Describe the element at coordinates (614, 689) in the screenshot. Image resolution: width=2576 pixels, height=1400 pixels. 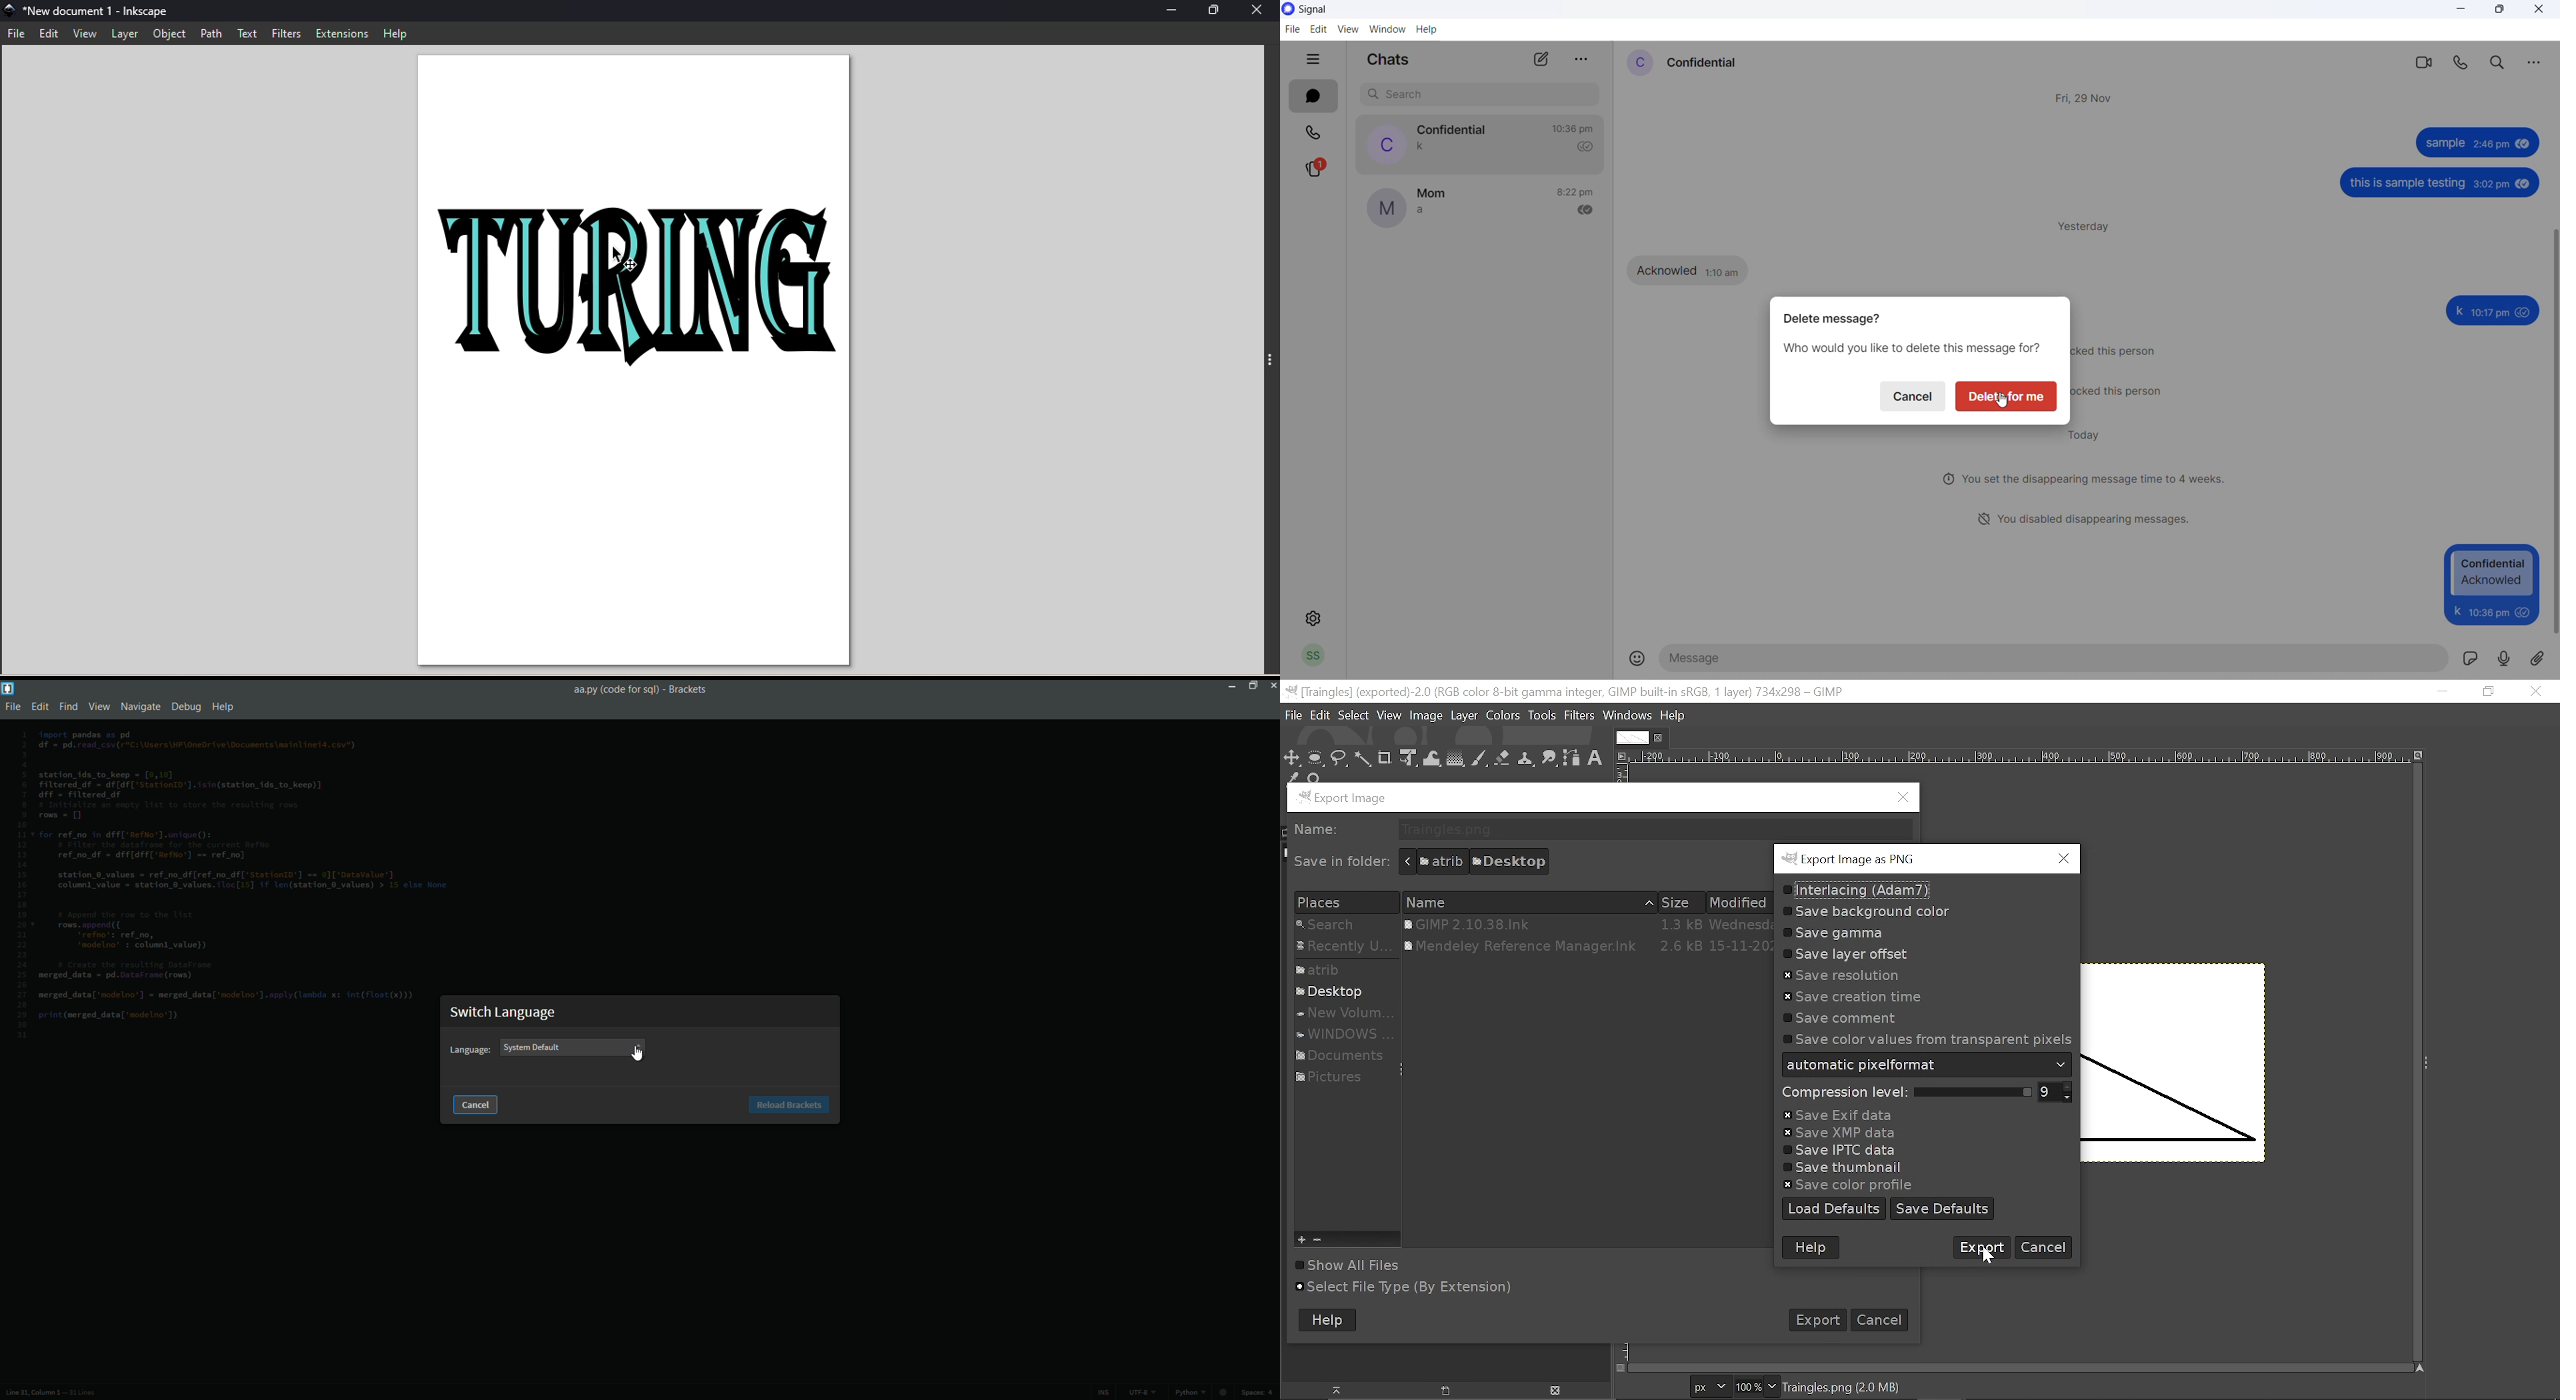
I see `file name` at that location.